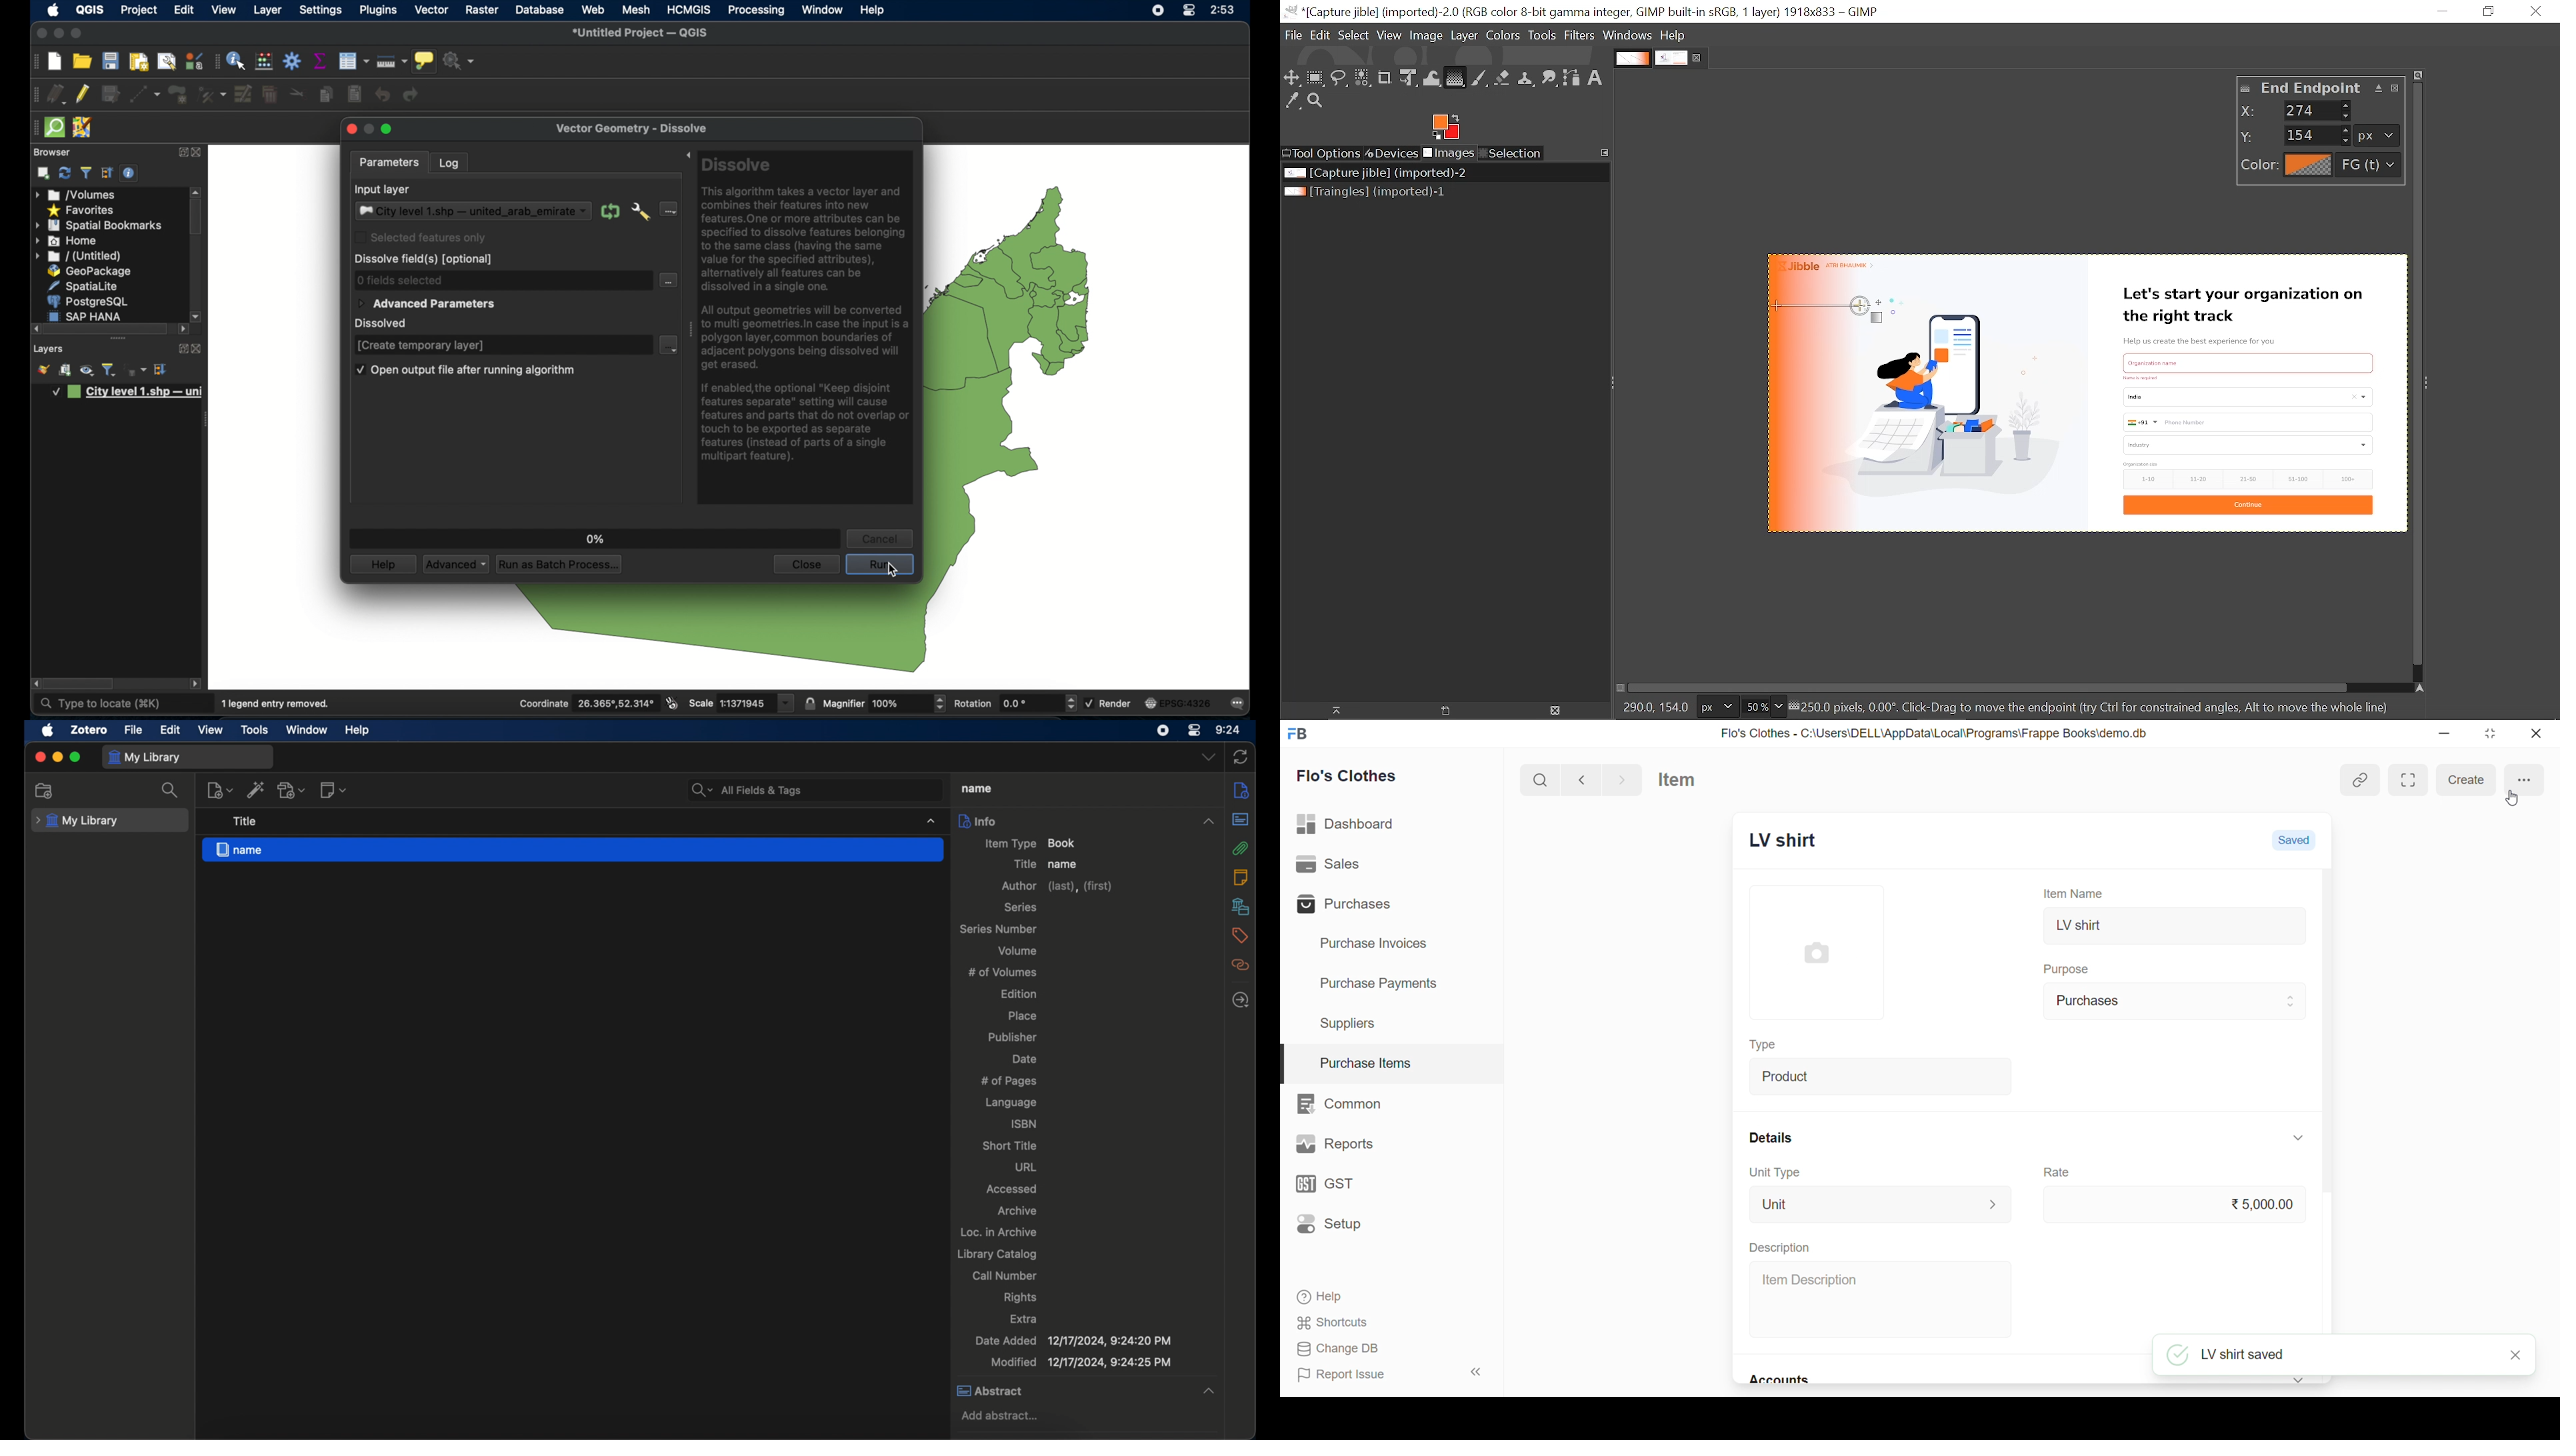 This screenshot has height=1456, width=2576. I want to click on Current window, so click(1582, 11).